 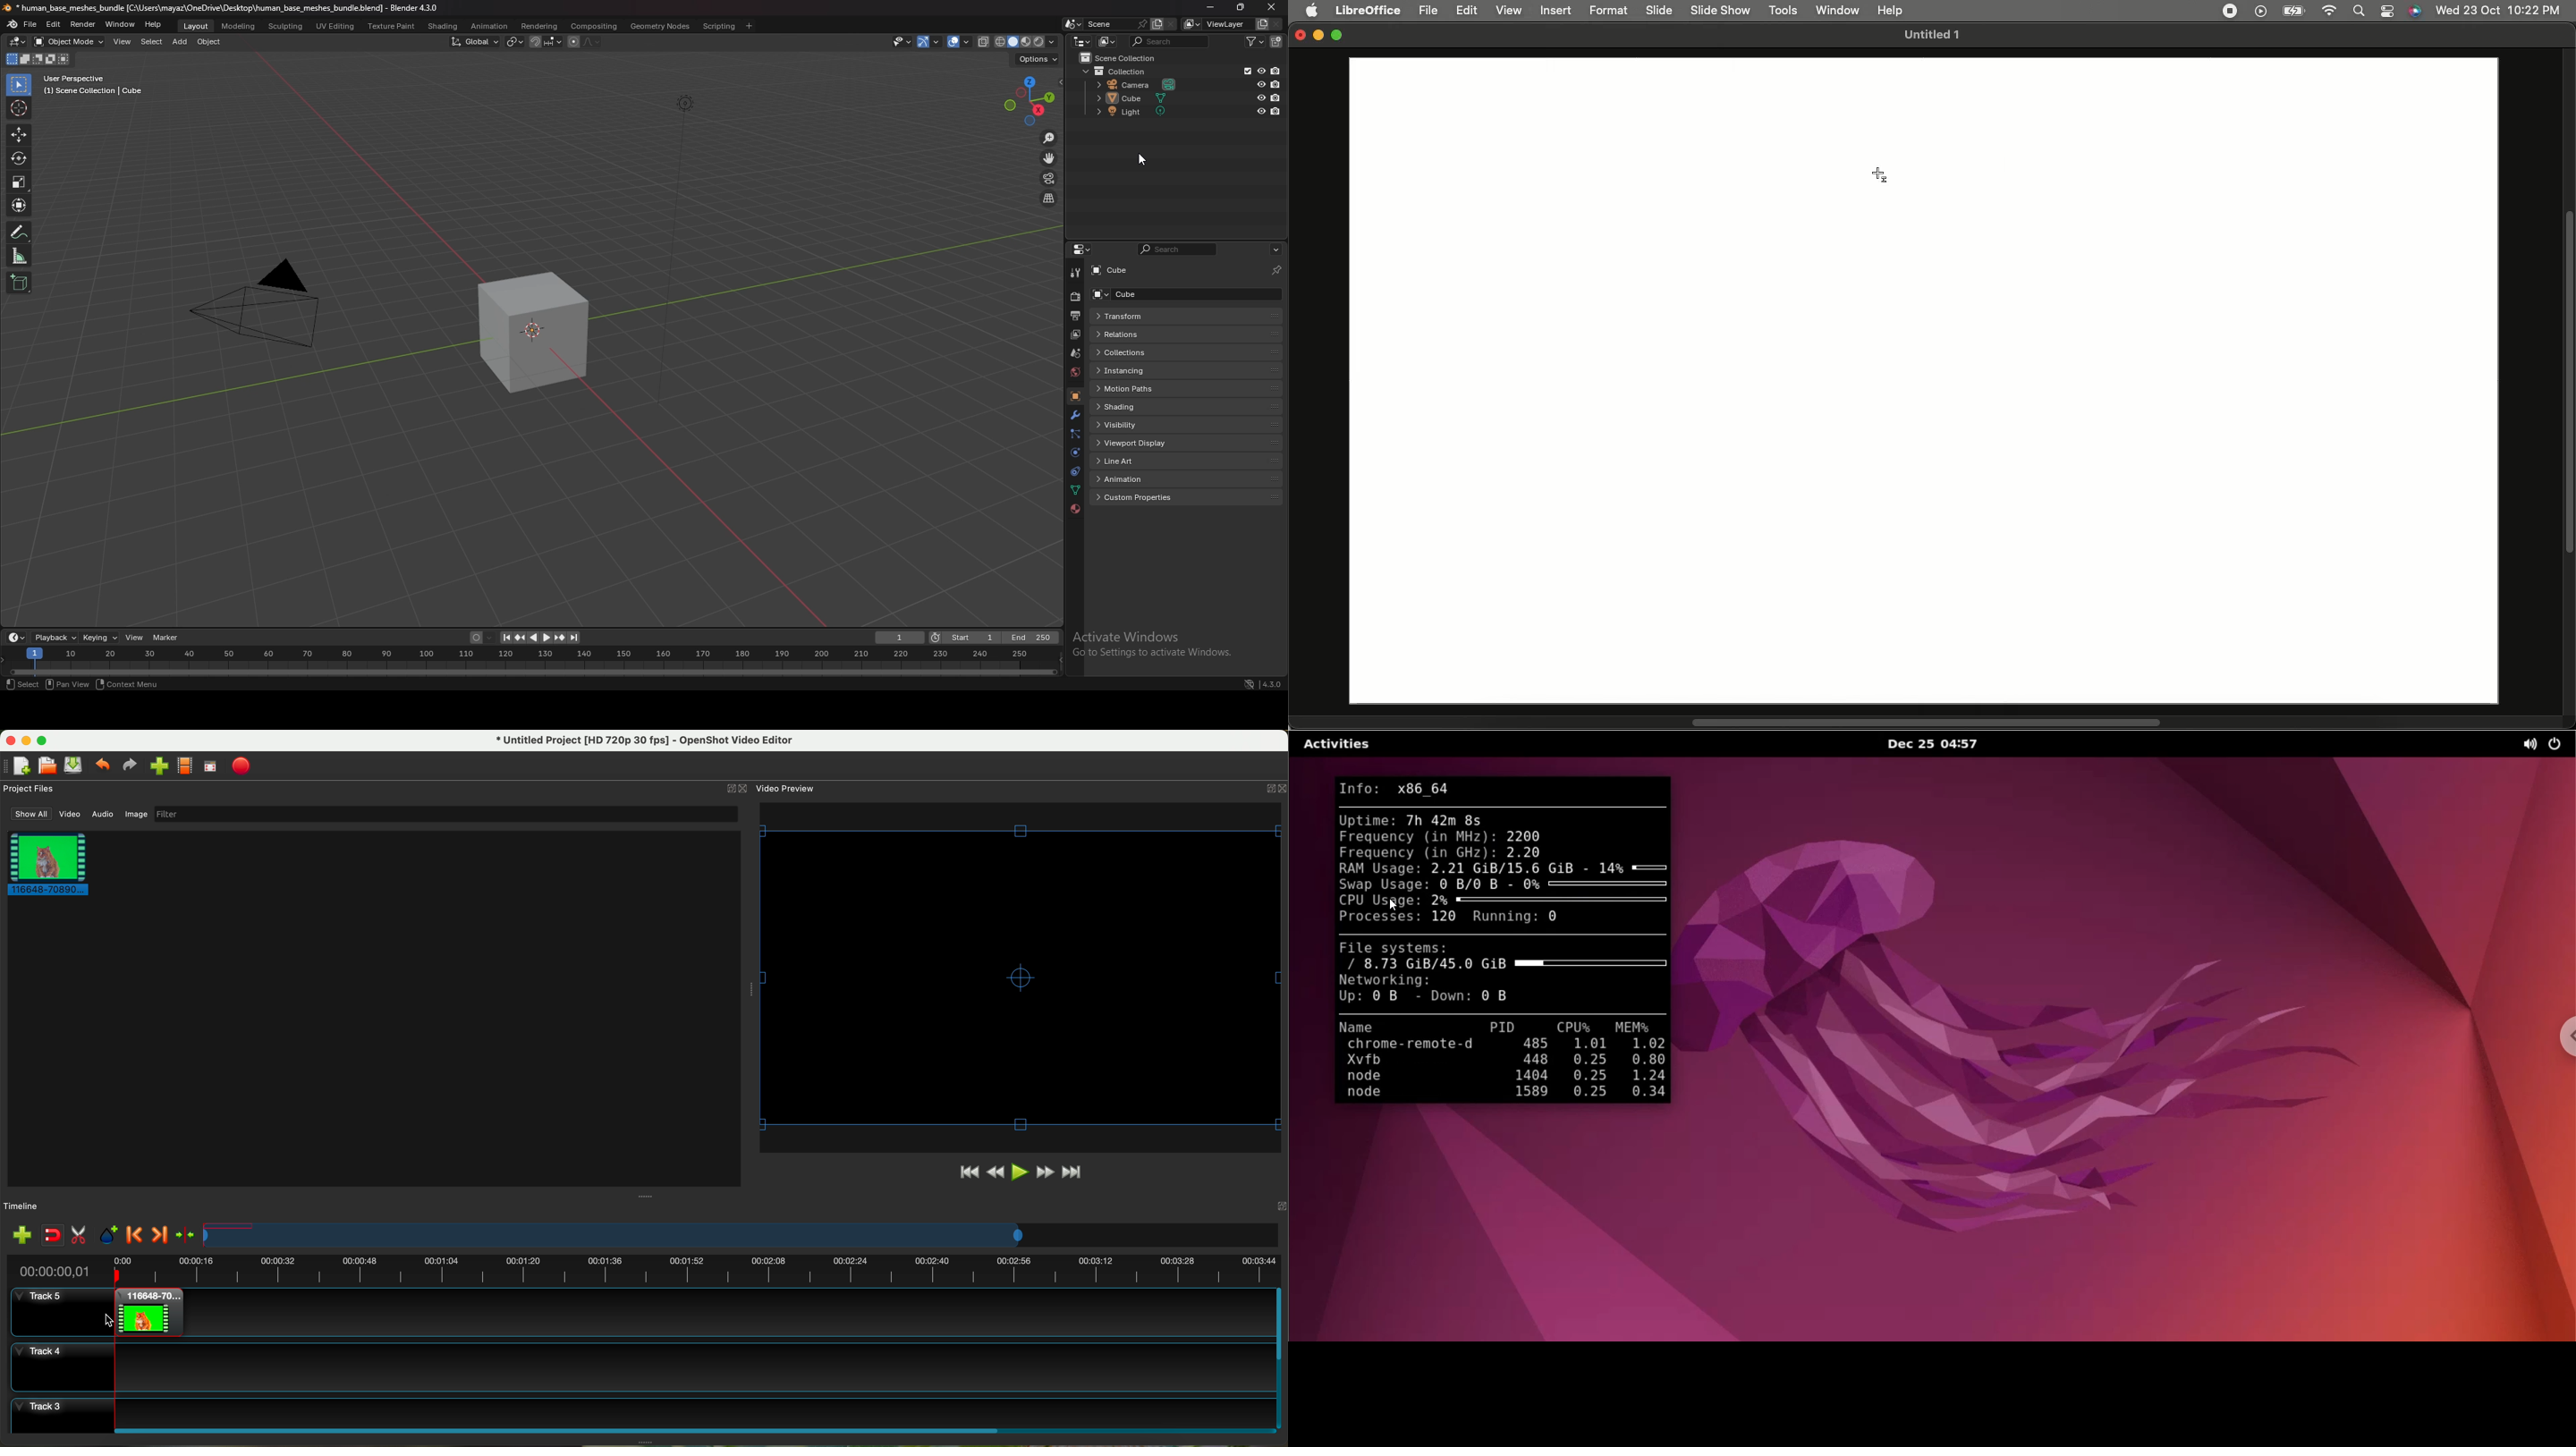 I want to click on timeline, so click(x=22, y=1207).